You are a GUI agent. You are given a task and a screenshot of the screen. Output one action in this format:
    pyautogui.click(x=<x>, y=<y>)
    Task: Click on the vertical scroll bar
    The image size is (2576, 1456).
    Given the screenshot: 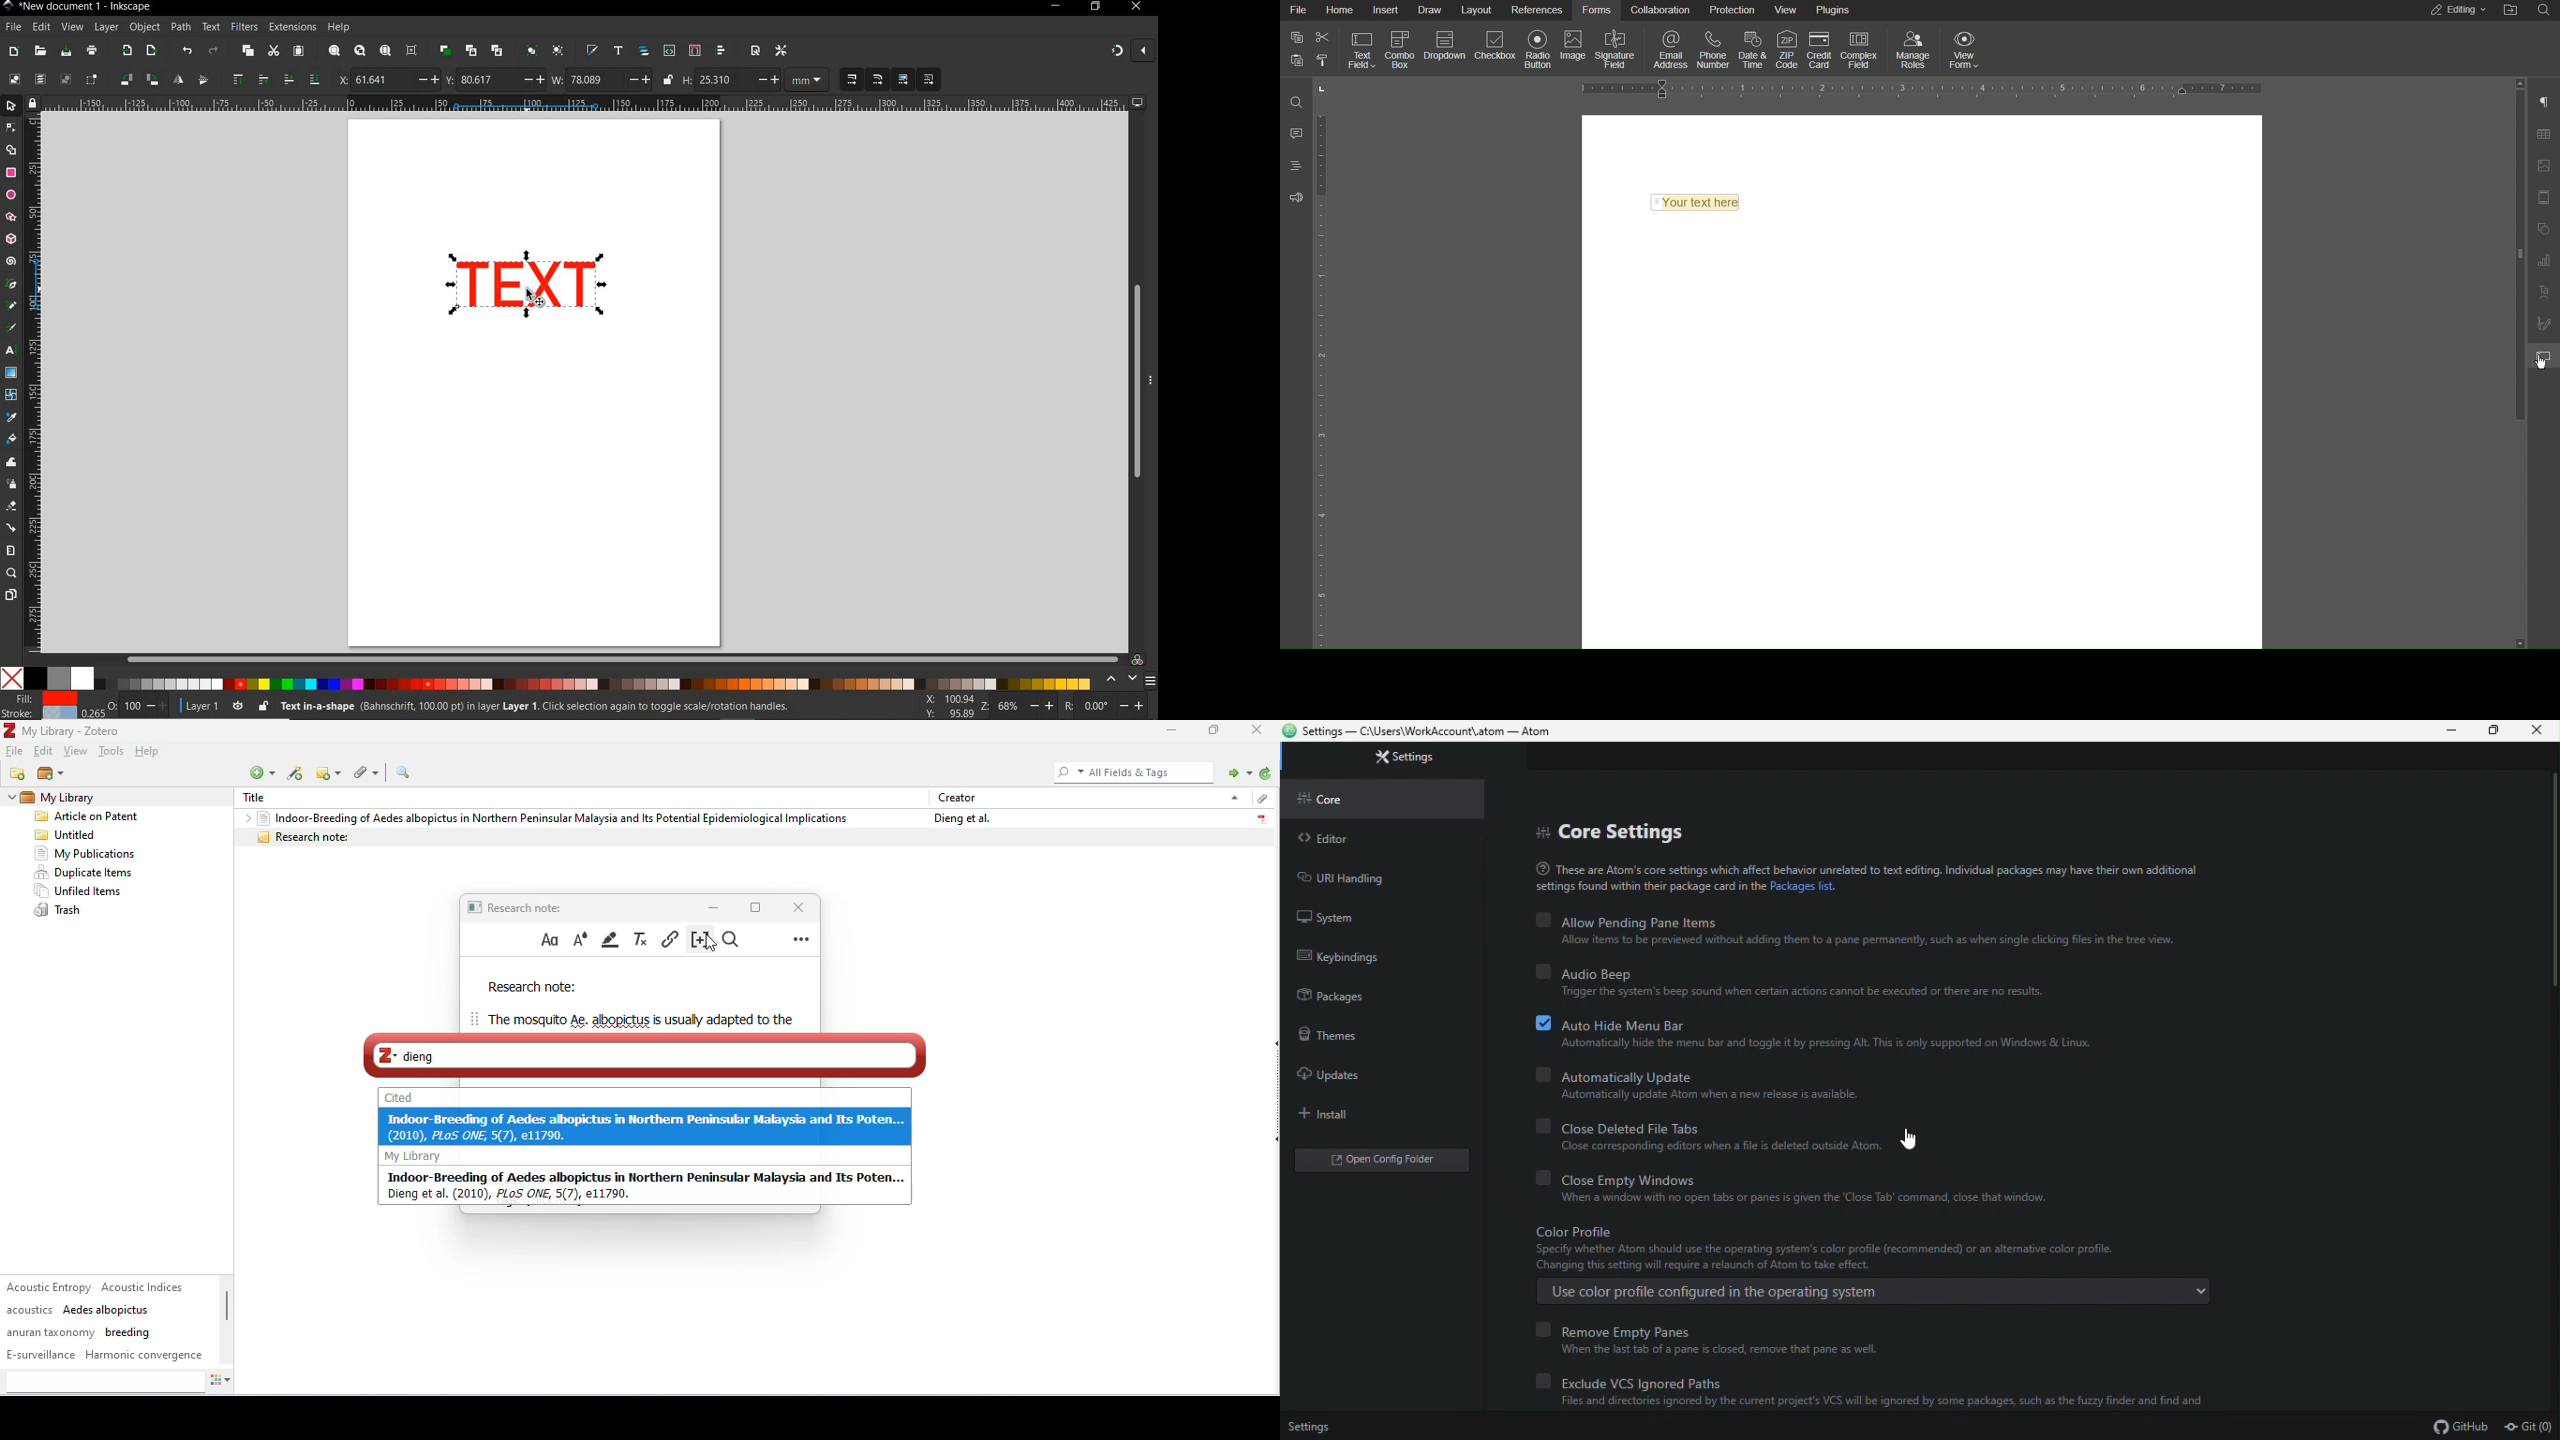 What is the action you would take?
    pyautogui.click(x=227, y=1316)
    